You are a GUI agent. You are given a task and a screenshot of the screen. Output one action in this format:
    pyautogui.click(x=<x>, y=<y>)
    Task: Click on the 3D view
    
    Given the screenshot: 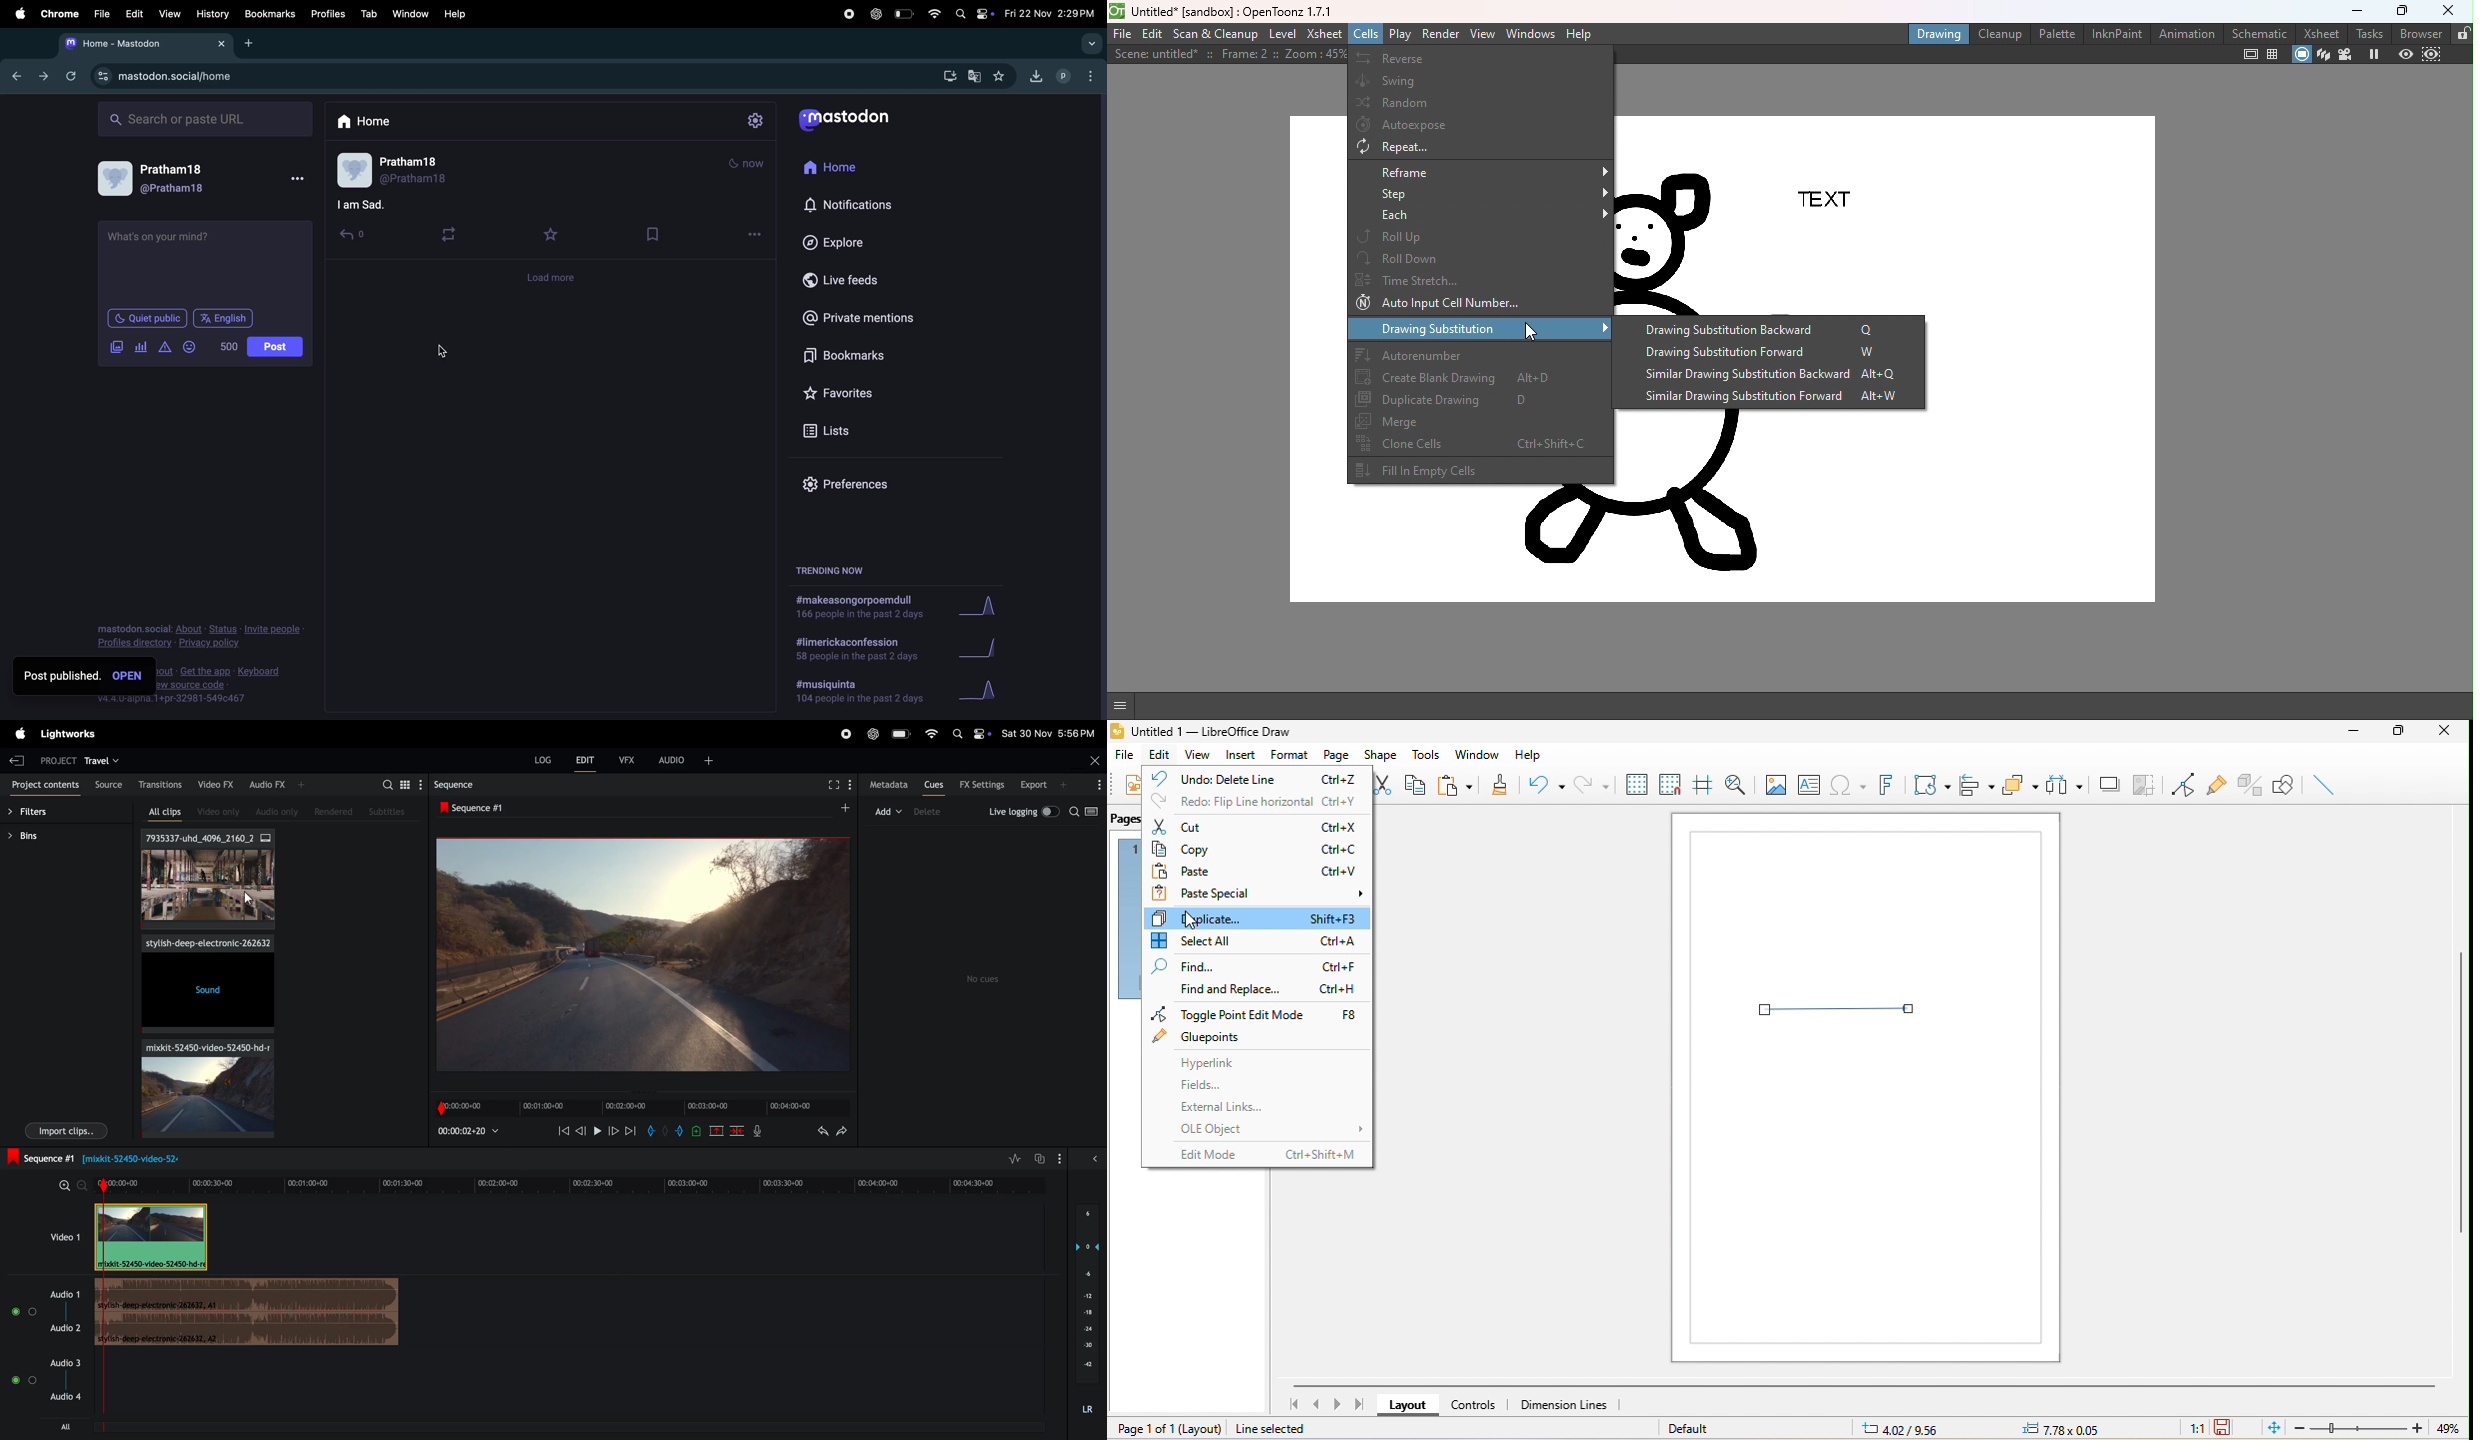 What is the action you would take?
    pyautogui.click(x=2323, y=53)
    